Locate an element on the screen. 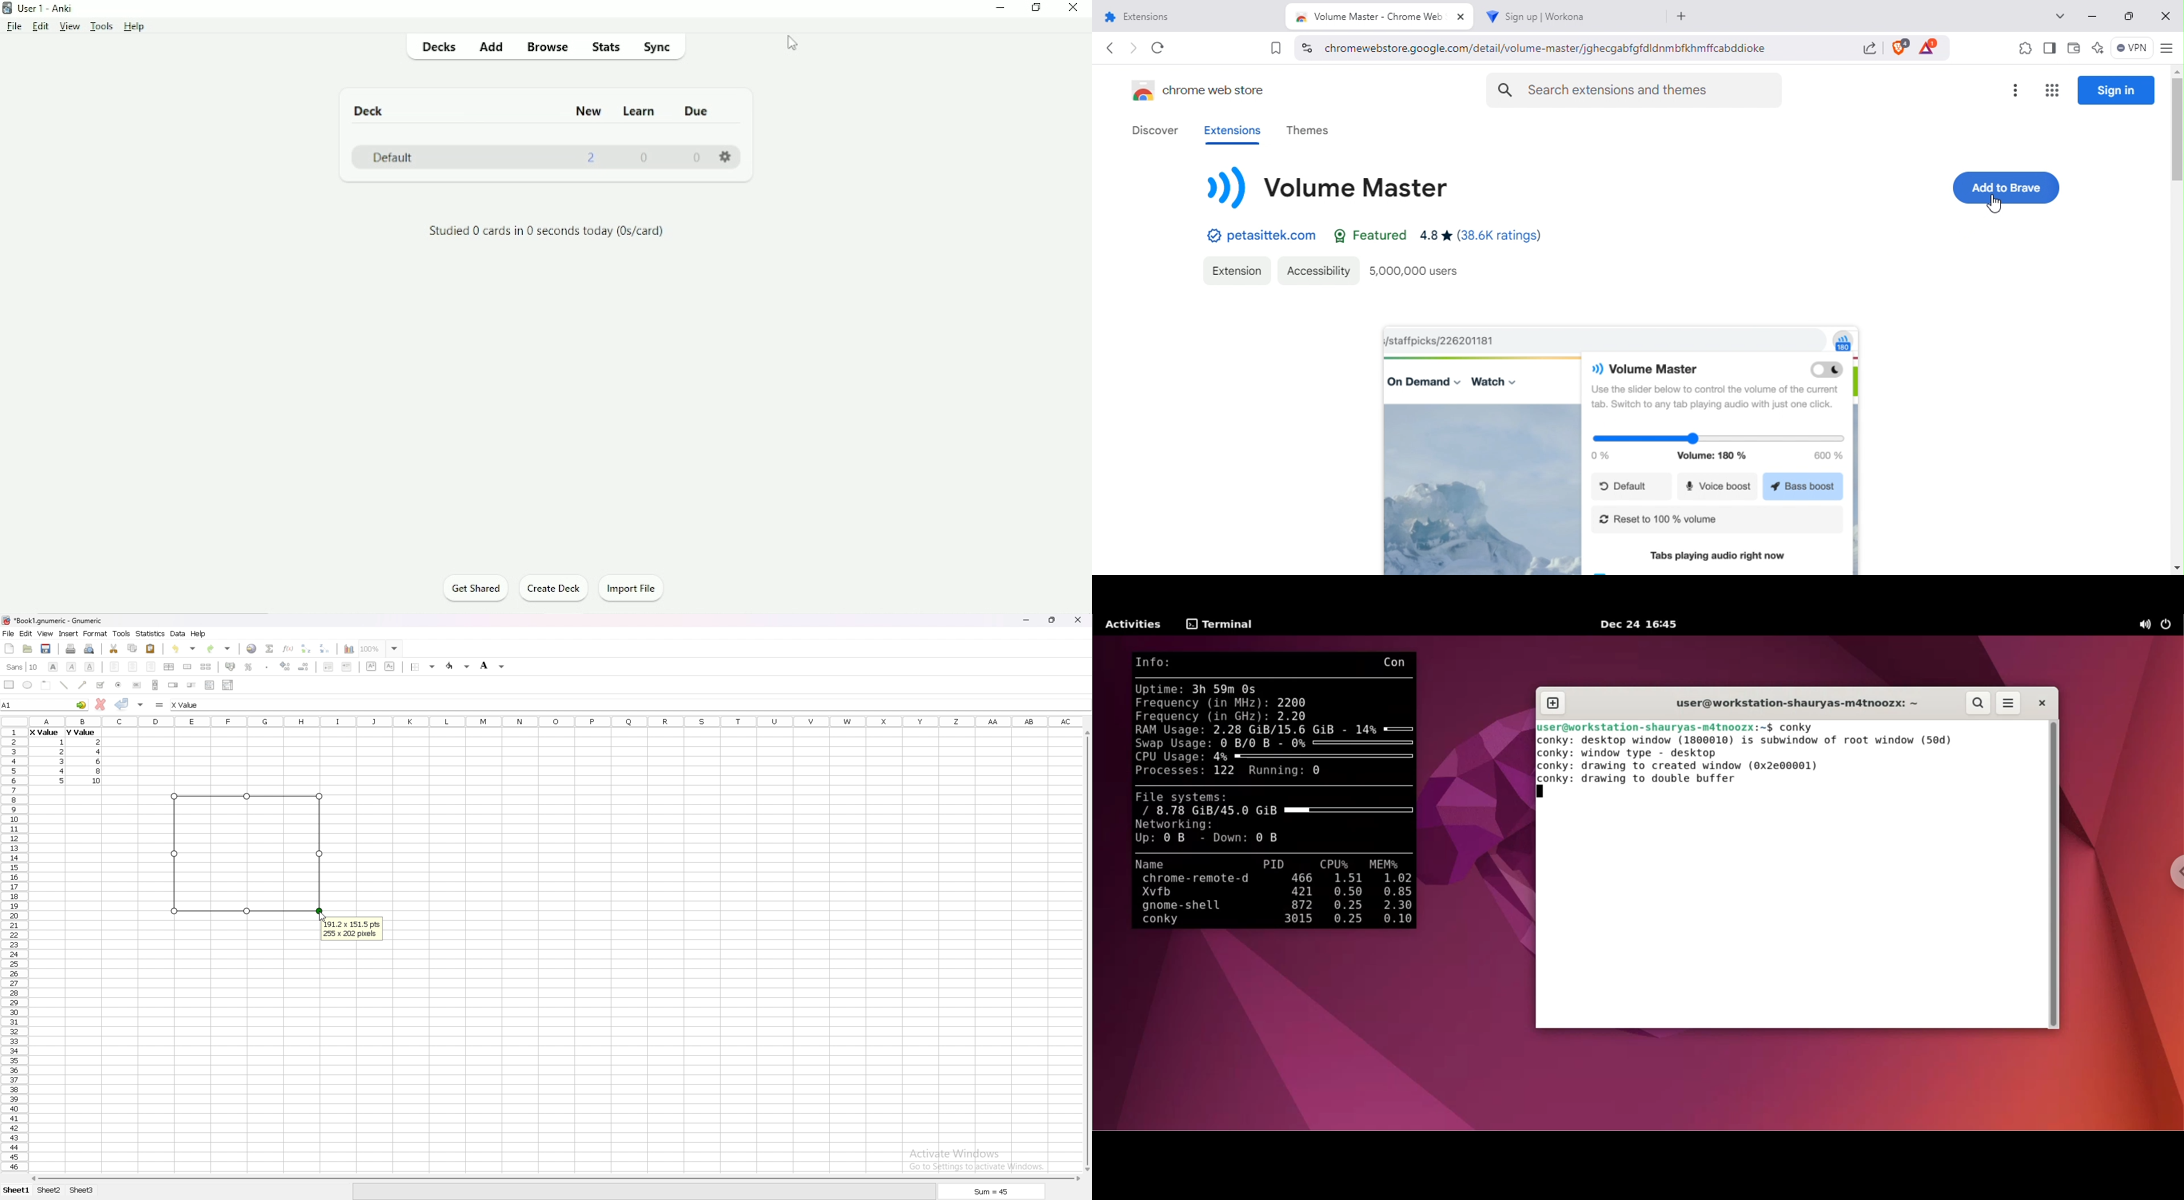 The image size is (2184, 1204). cut is located at coordinates (114, 648).